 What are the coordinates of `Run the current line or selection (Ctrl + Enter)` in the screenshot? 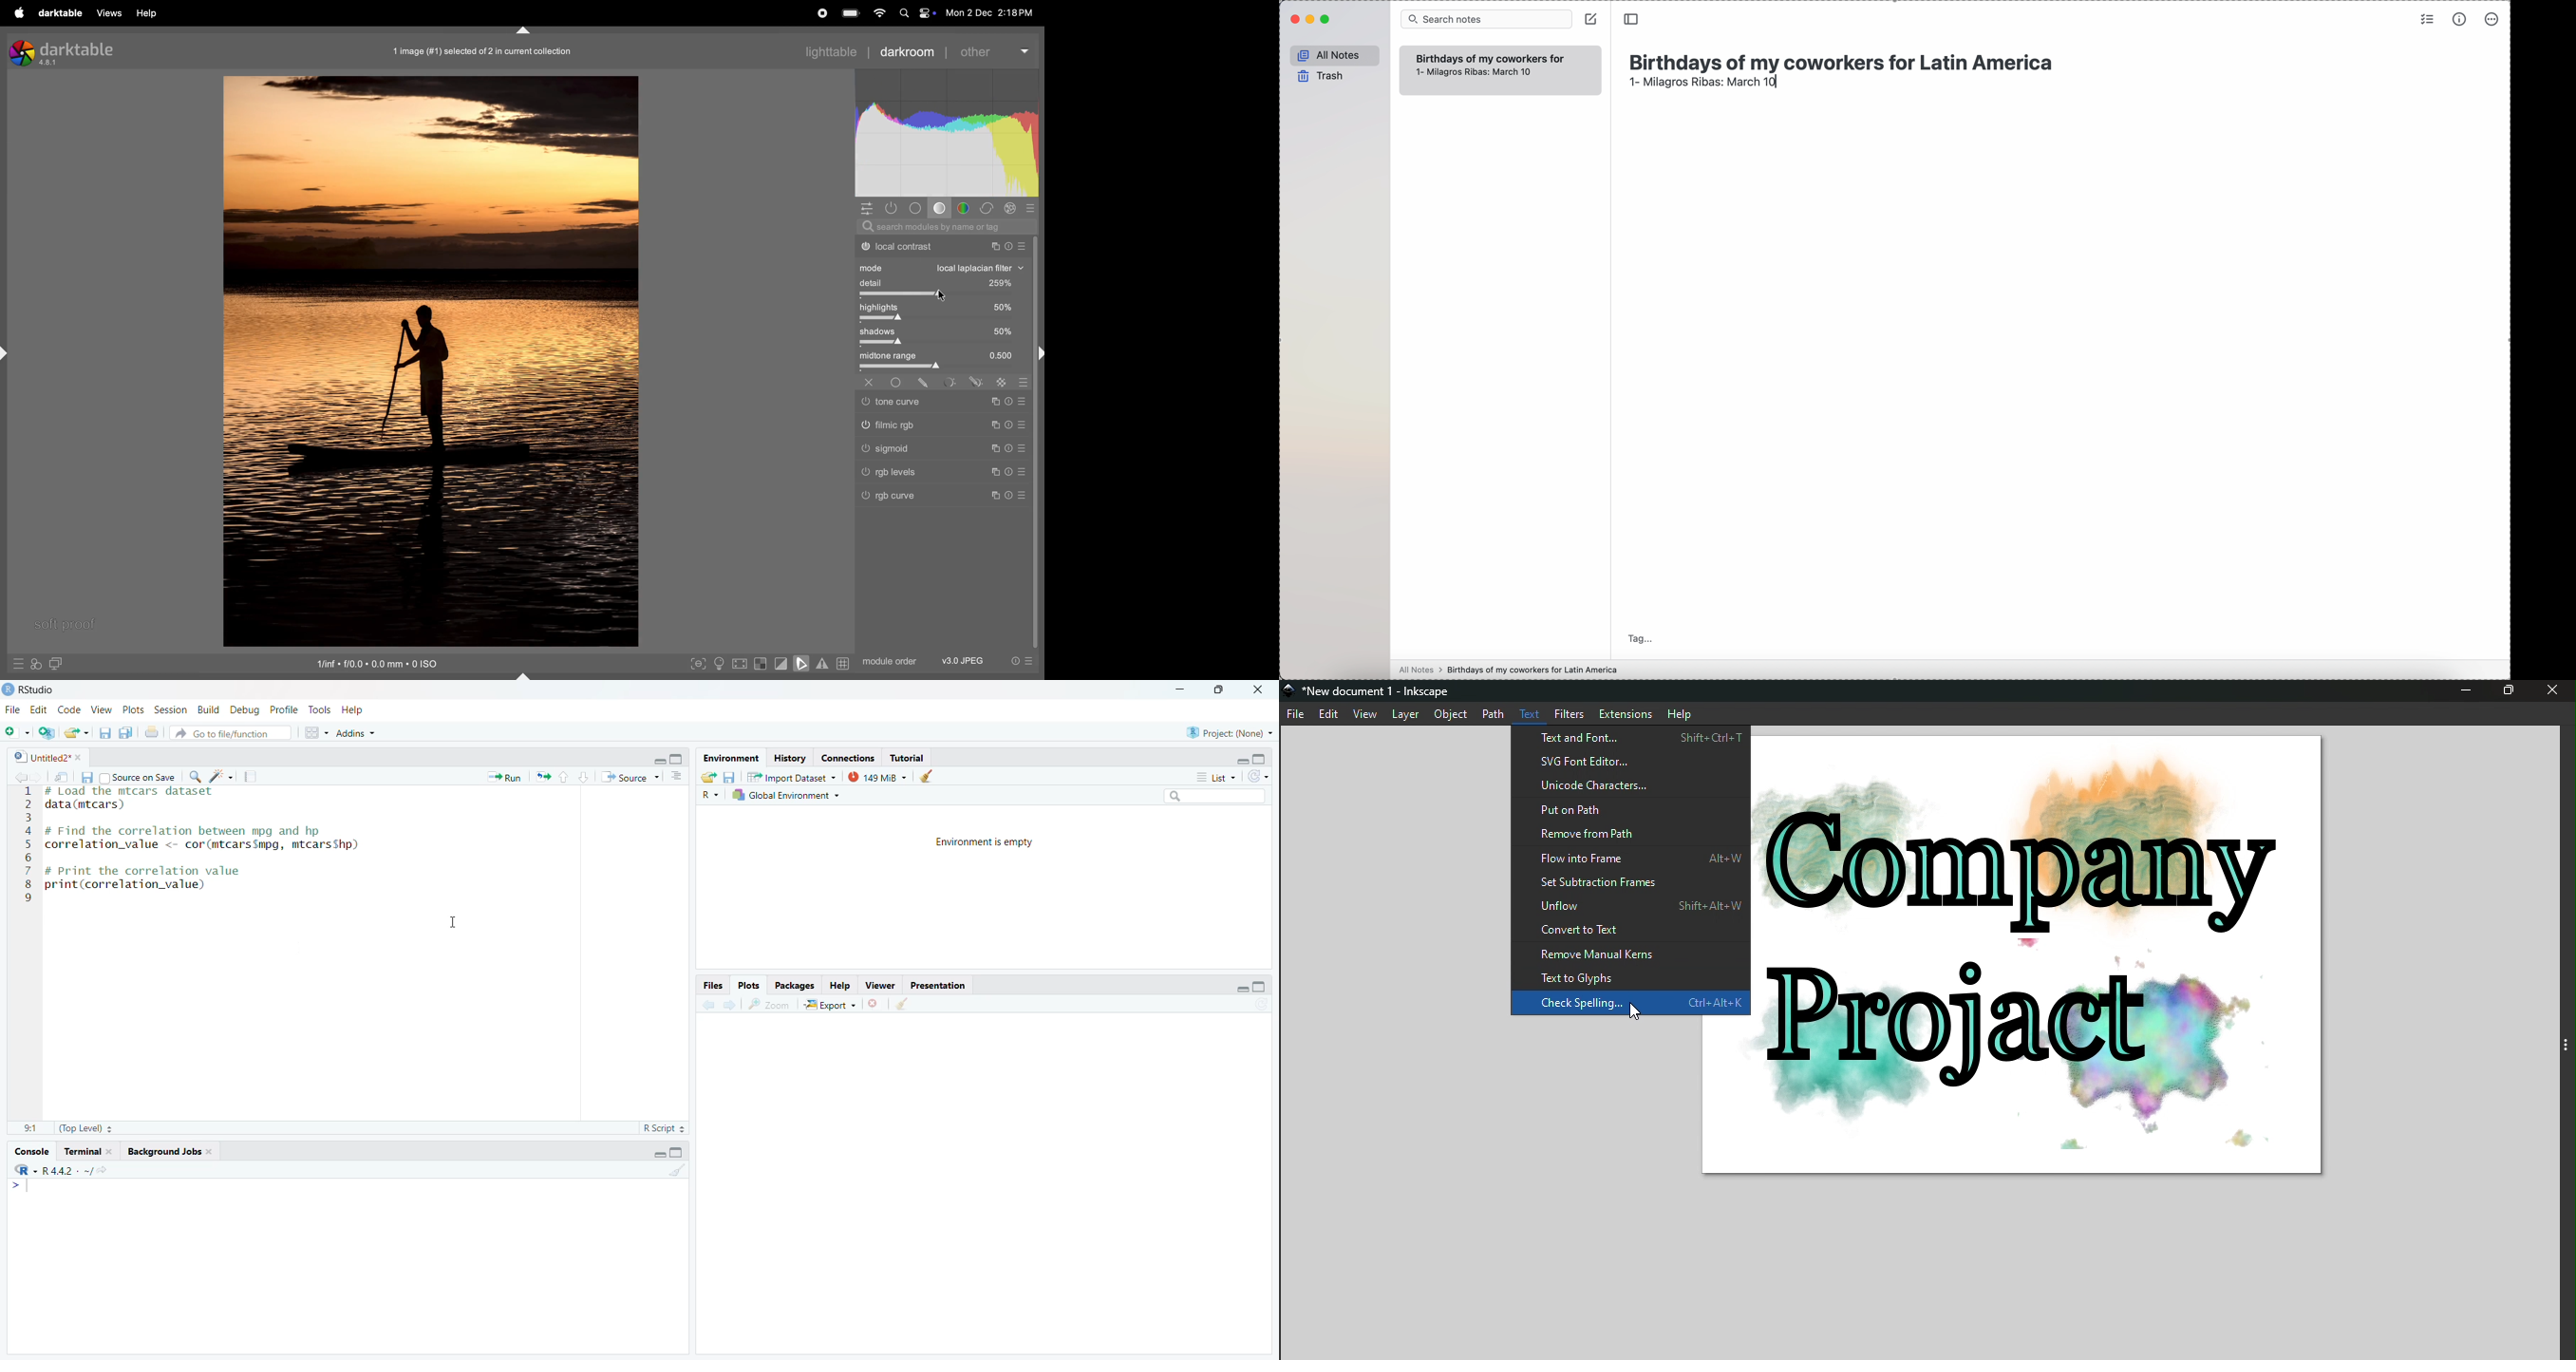 It's located at (506, 776).